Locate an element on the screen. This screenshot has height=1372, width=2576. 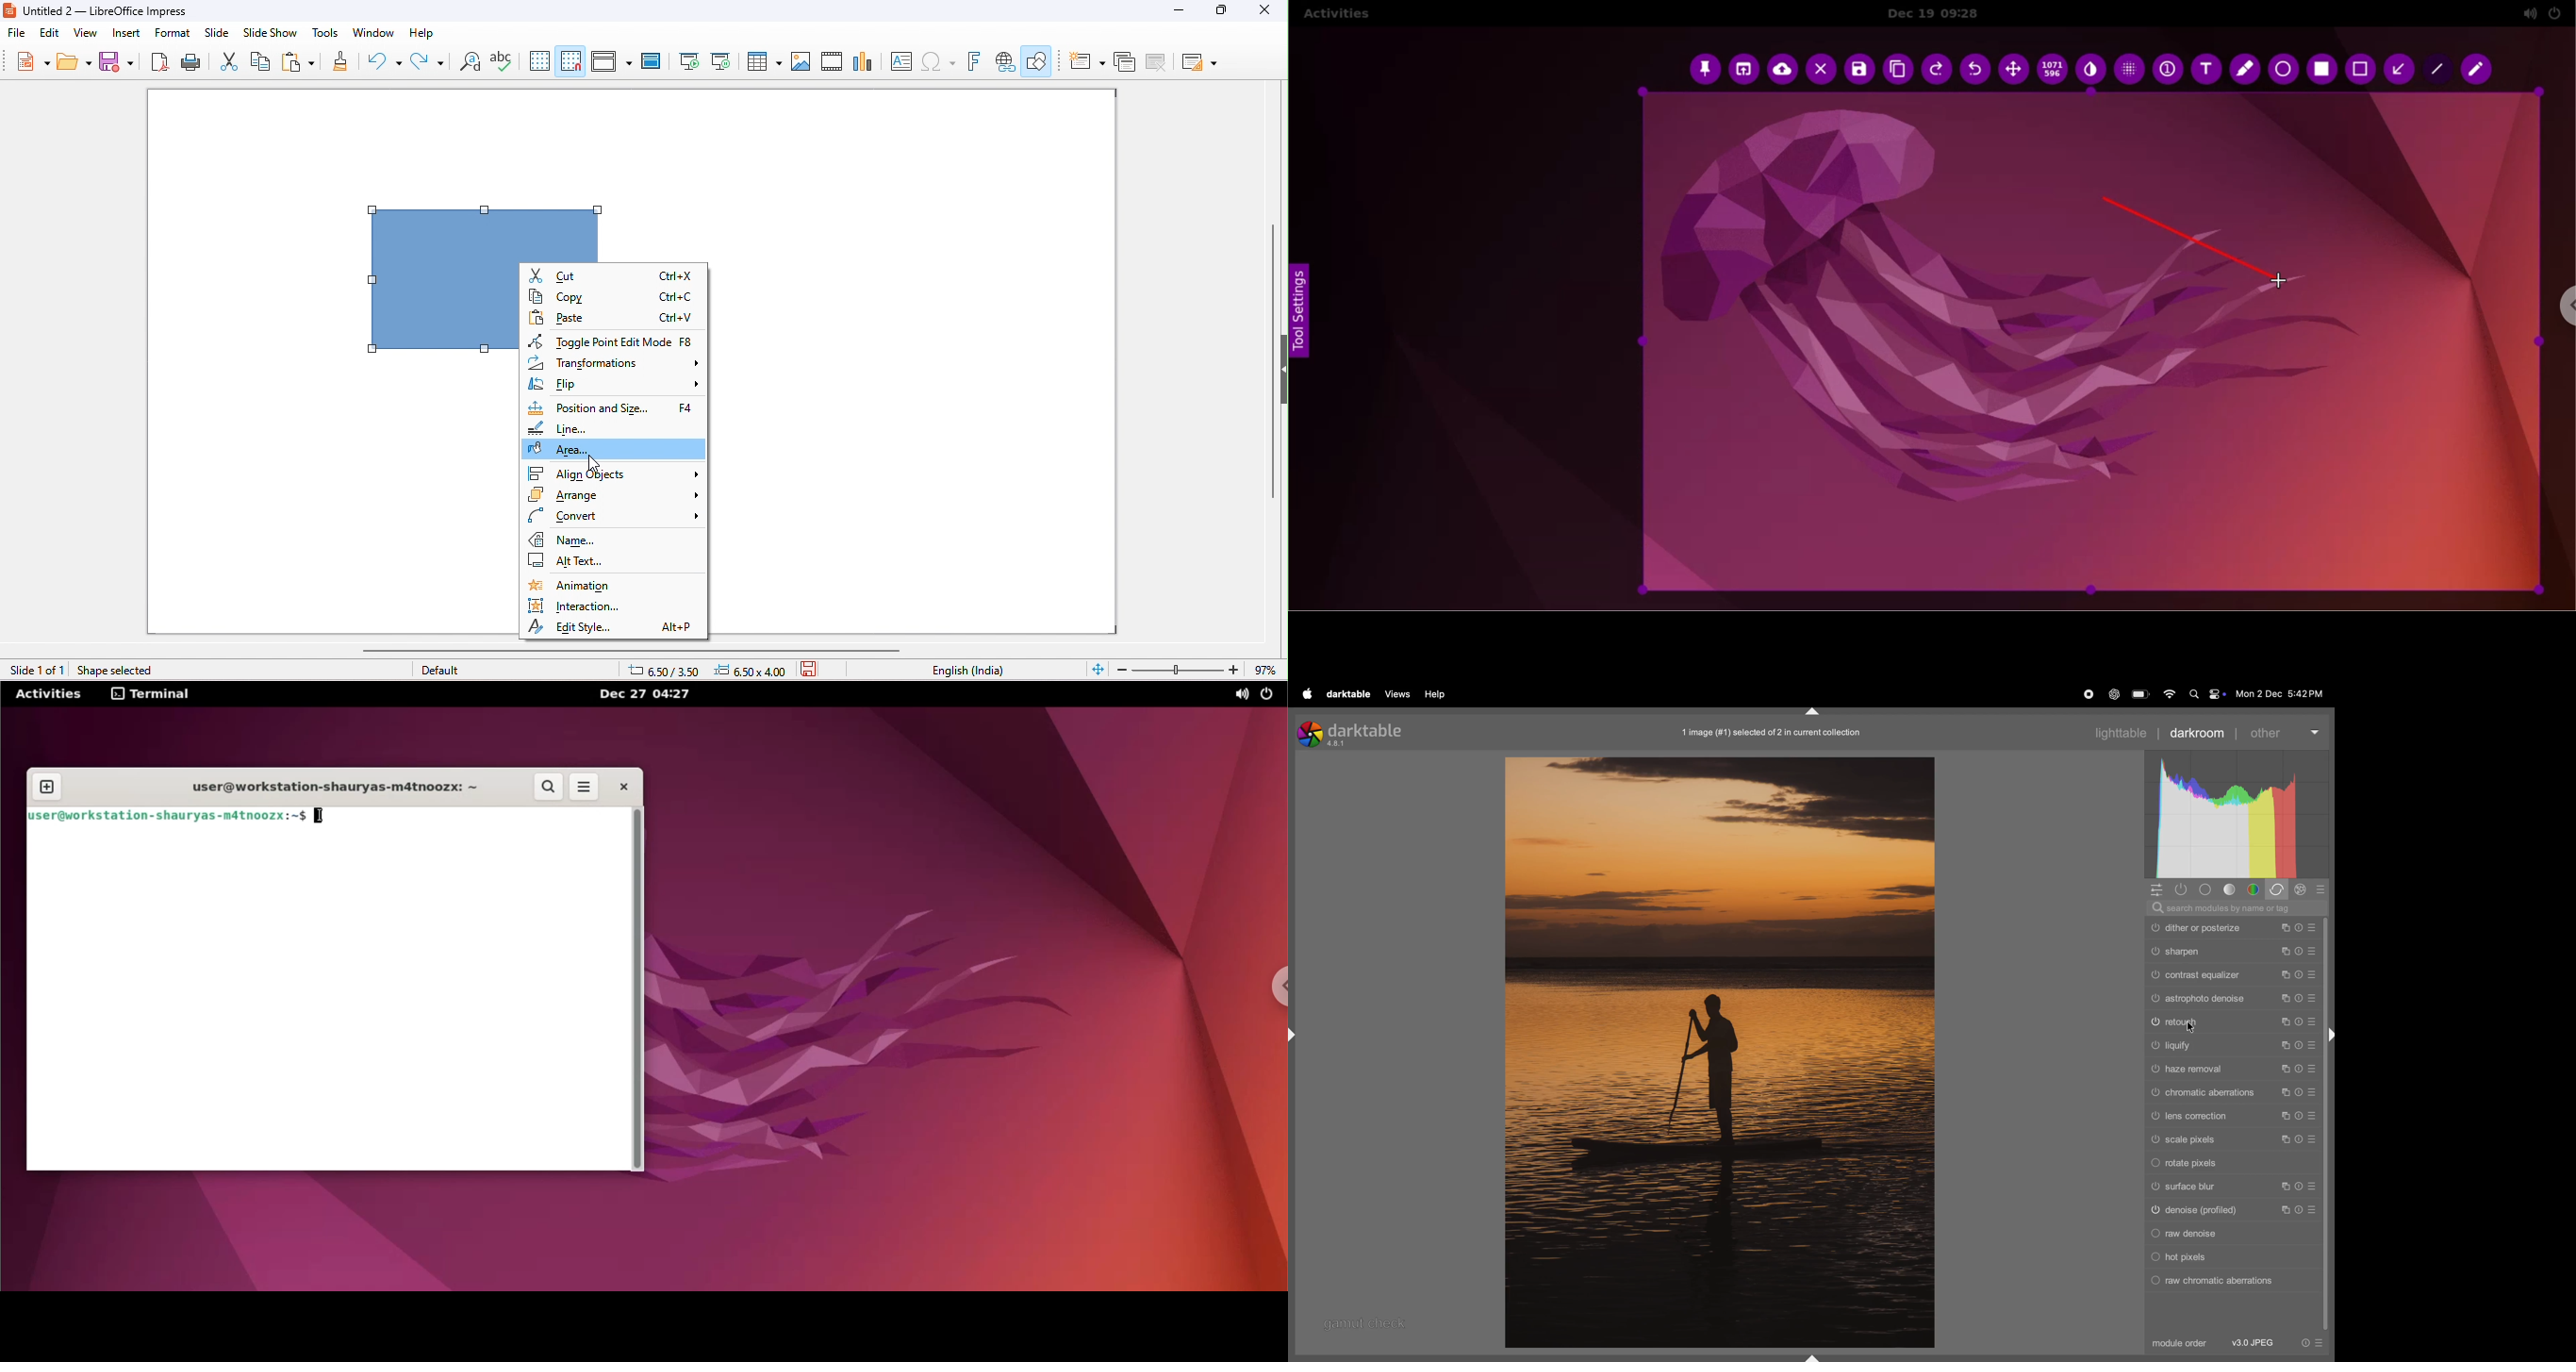
chromatic aberrations is located at coordinates (2230, 1092).